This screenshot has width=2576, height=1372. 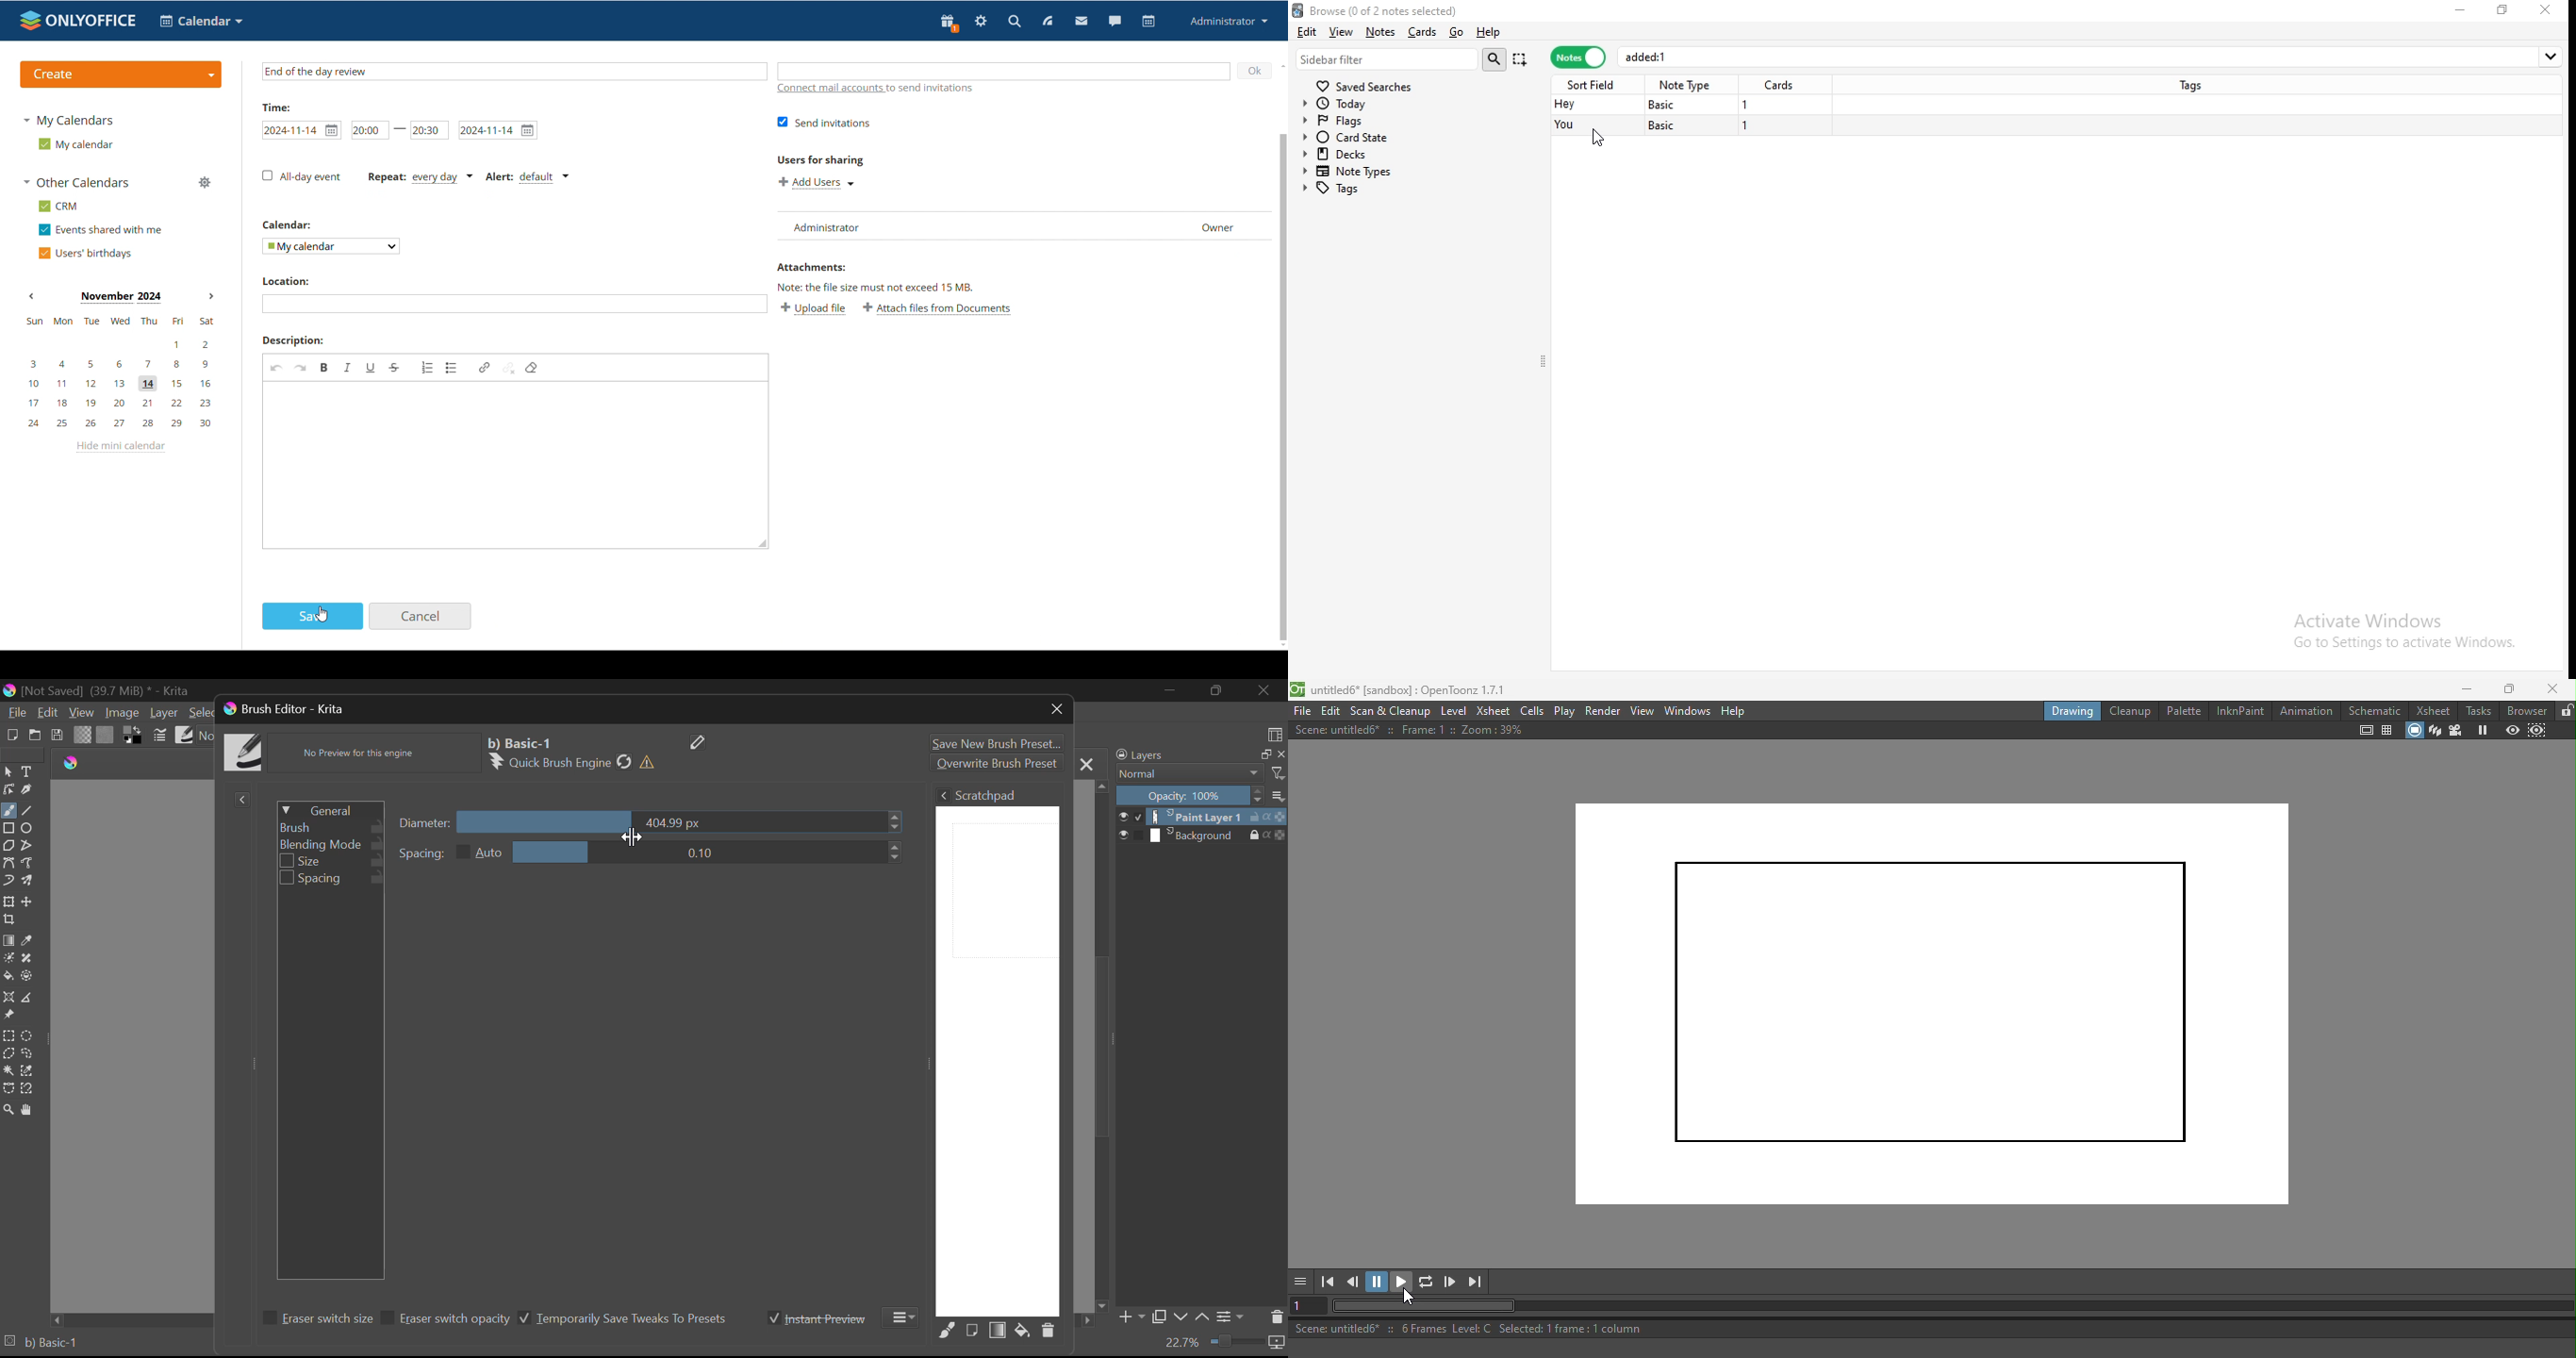 I want to click on notes, so click(x=1380, y=32).